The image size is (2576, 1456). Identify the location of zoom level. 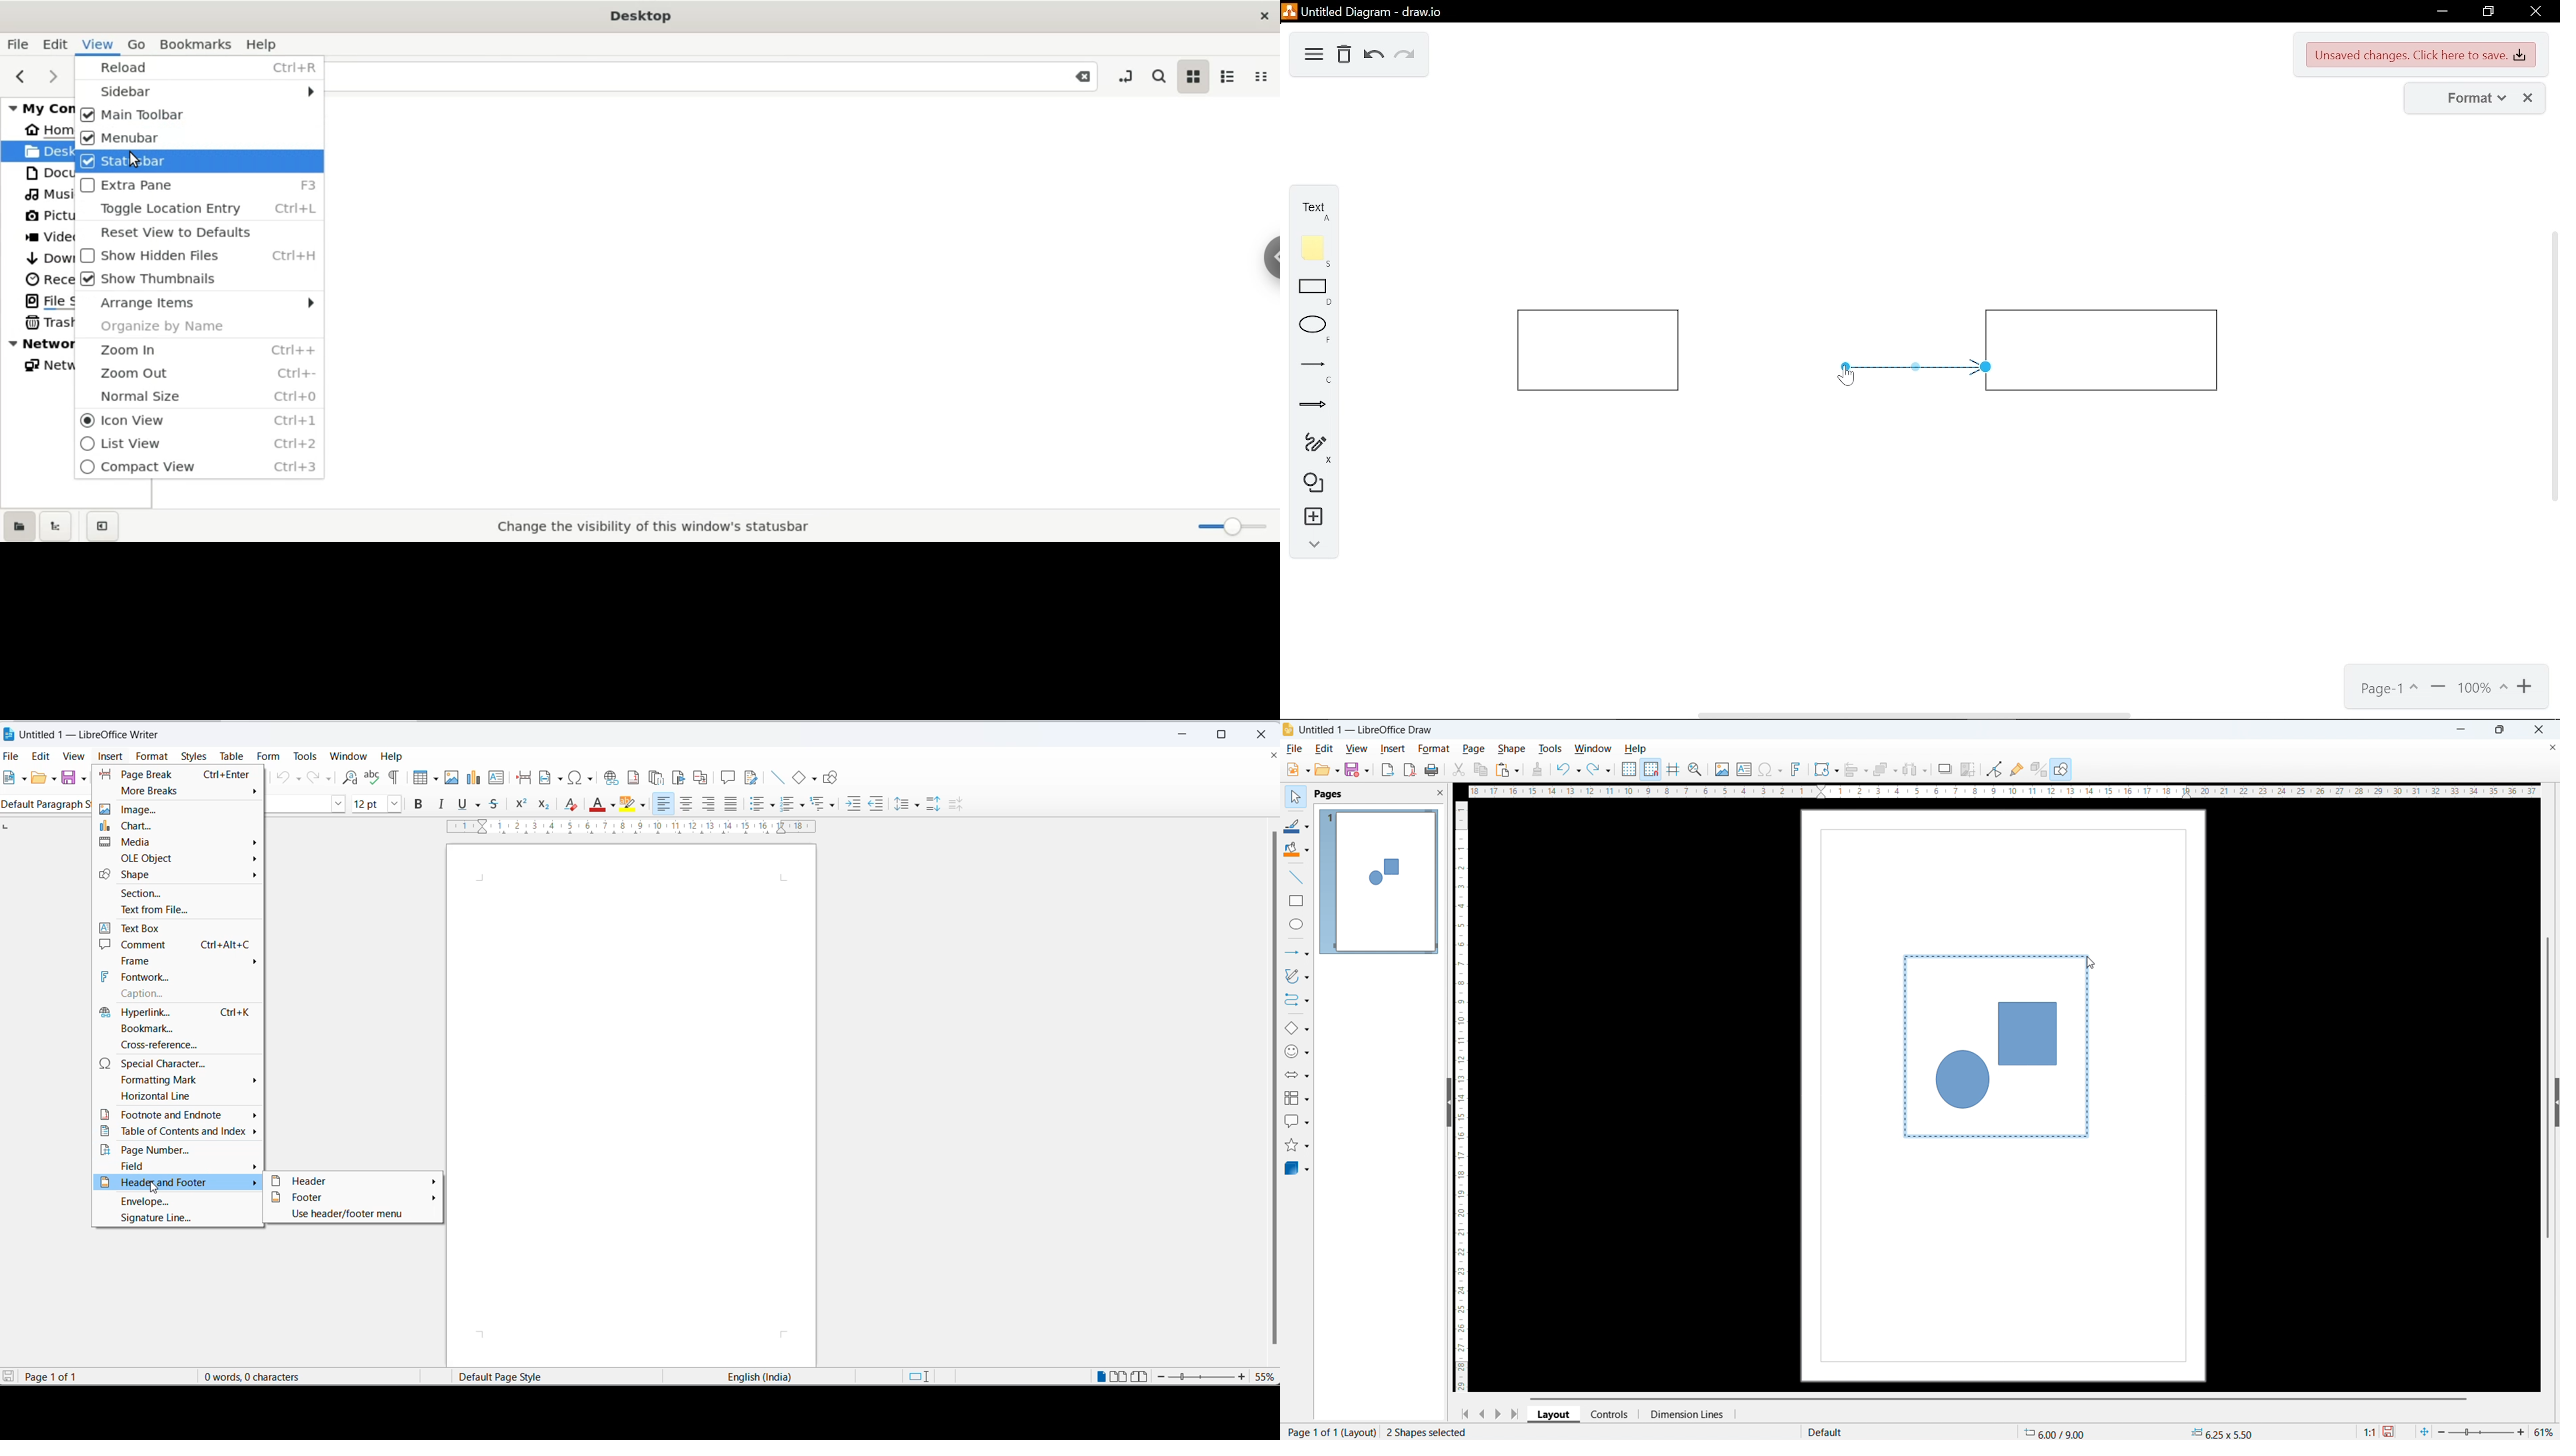
(2545, 1431).